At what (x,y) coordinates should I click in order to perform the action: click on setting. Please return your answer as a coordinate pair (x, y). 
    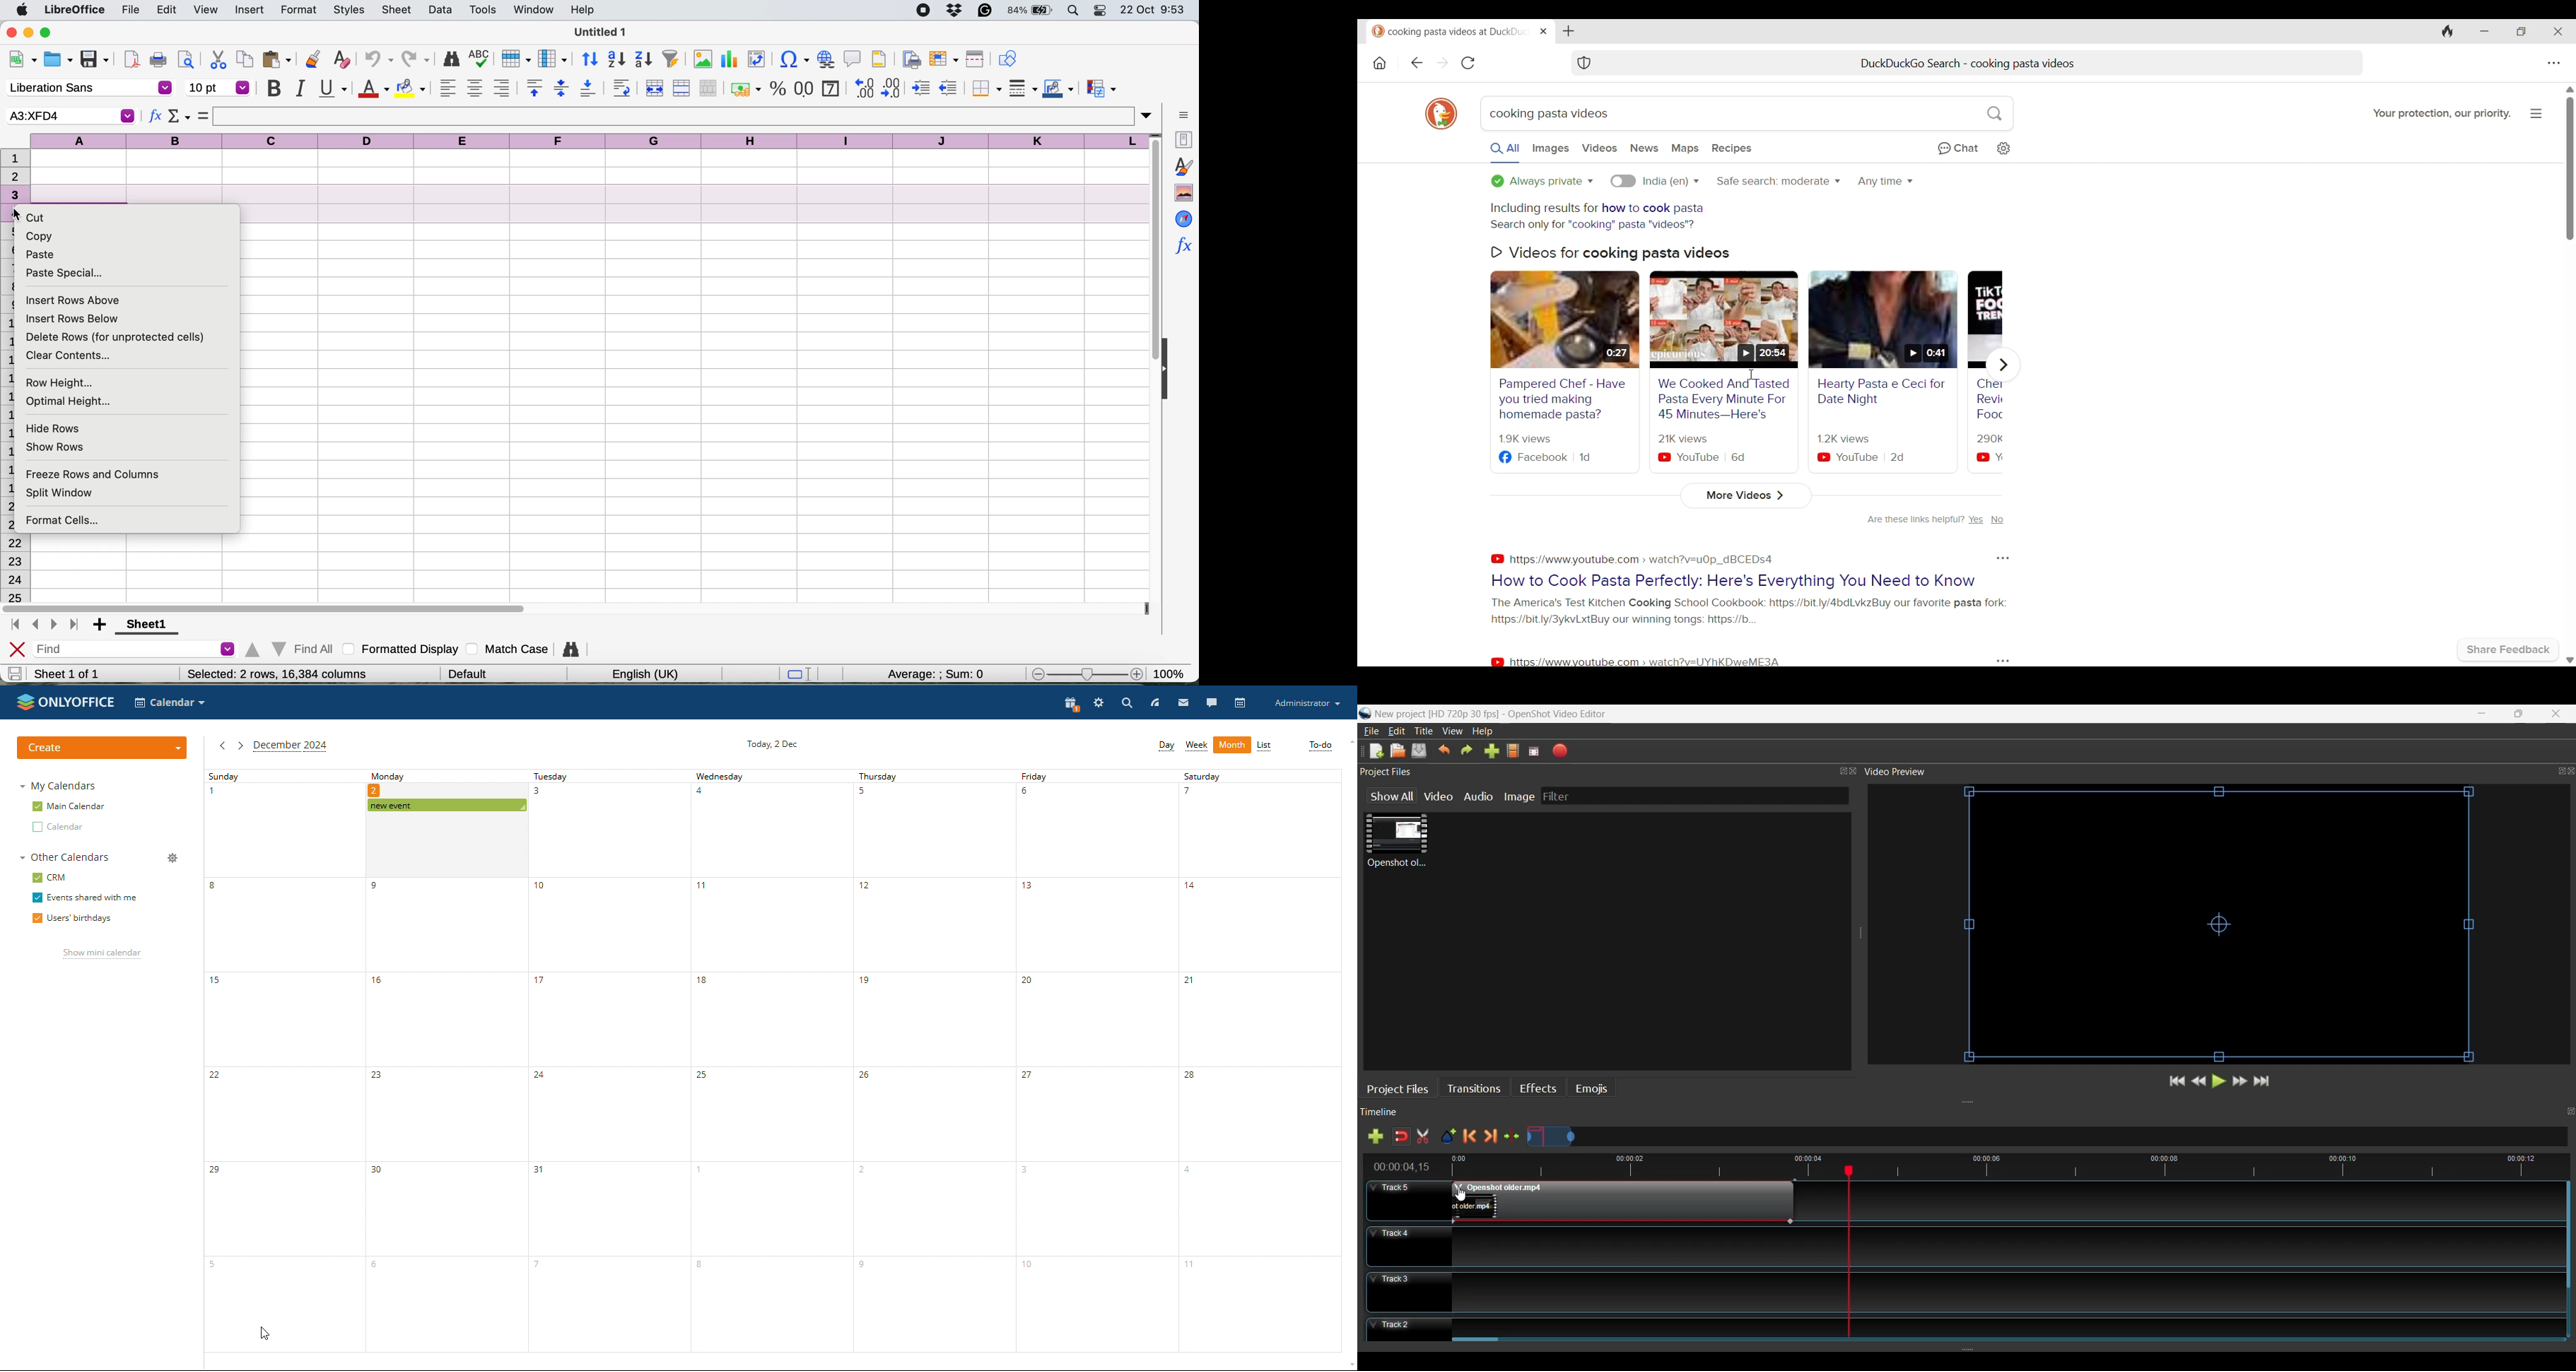
    Looking at the image, I should click on (1099, 703).